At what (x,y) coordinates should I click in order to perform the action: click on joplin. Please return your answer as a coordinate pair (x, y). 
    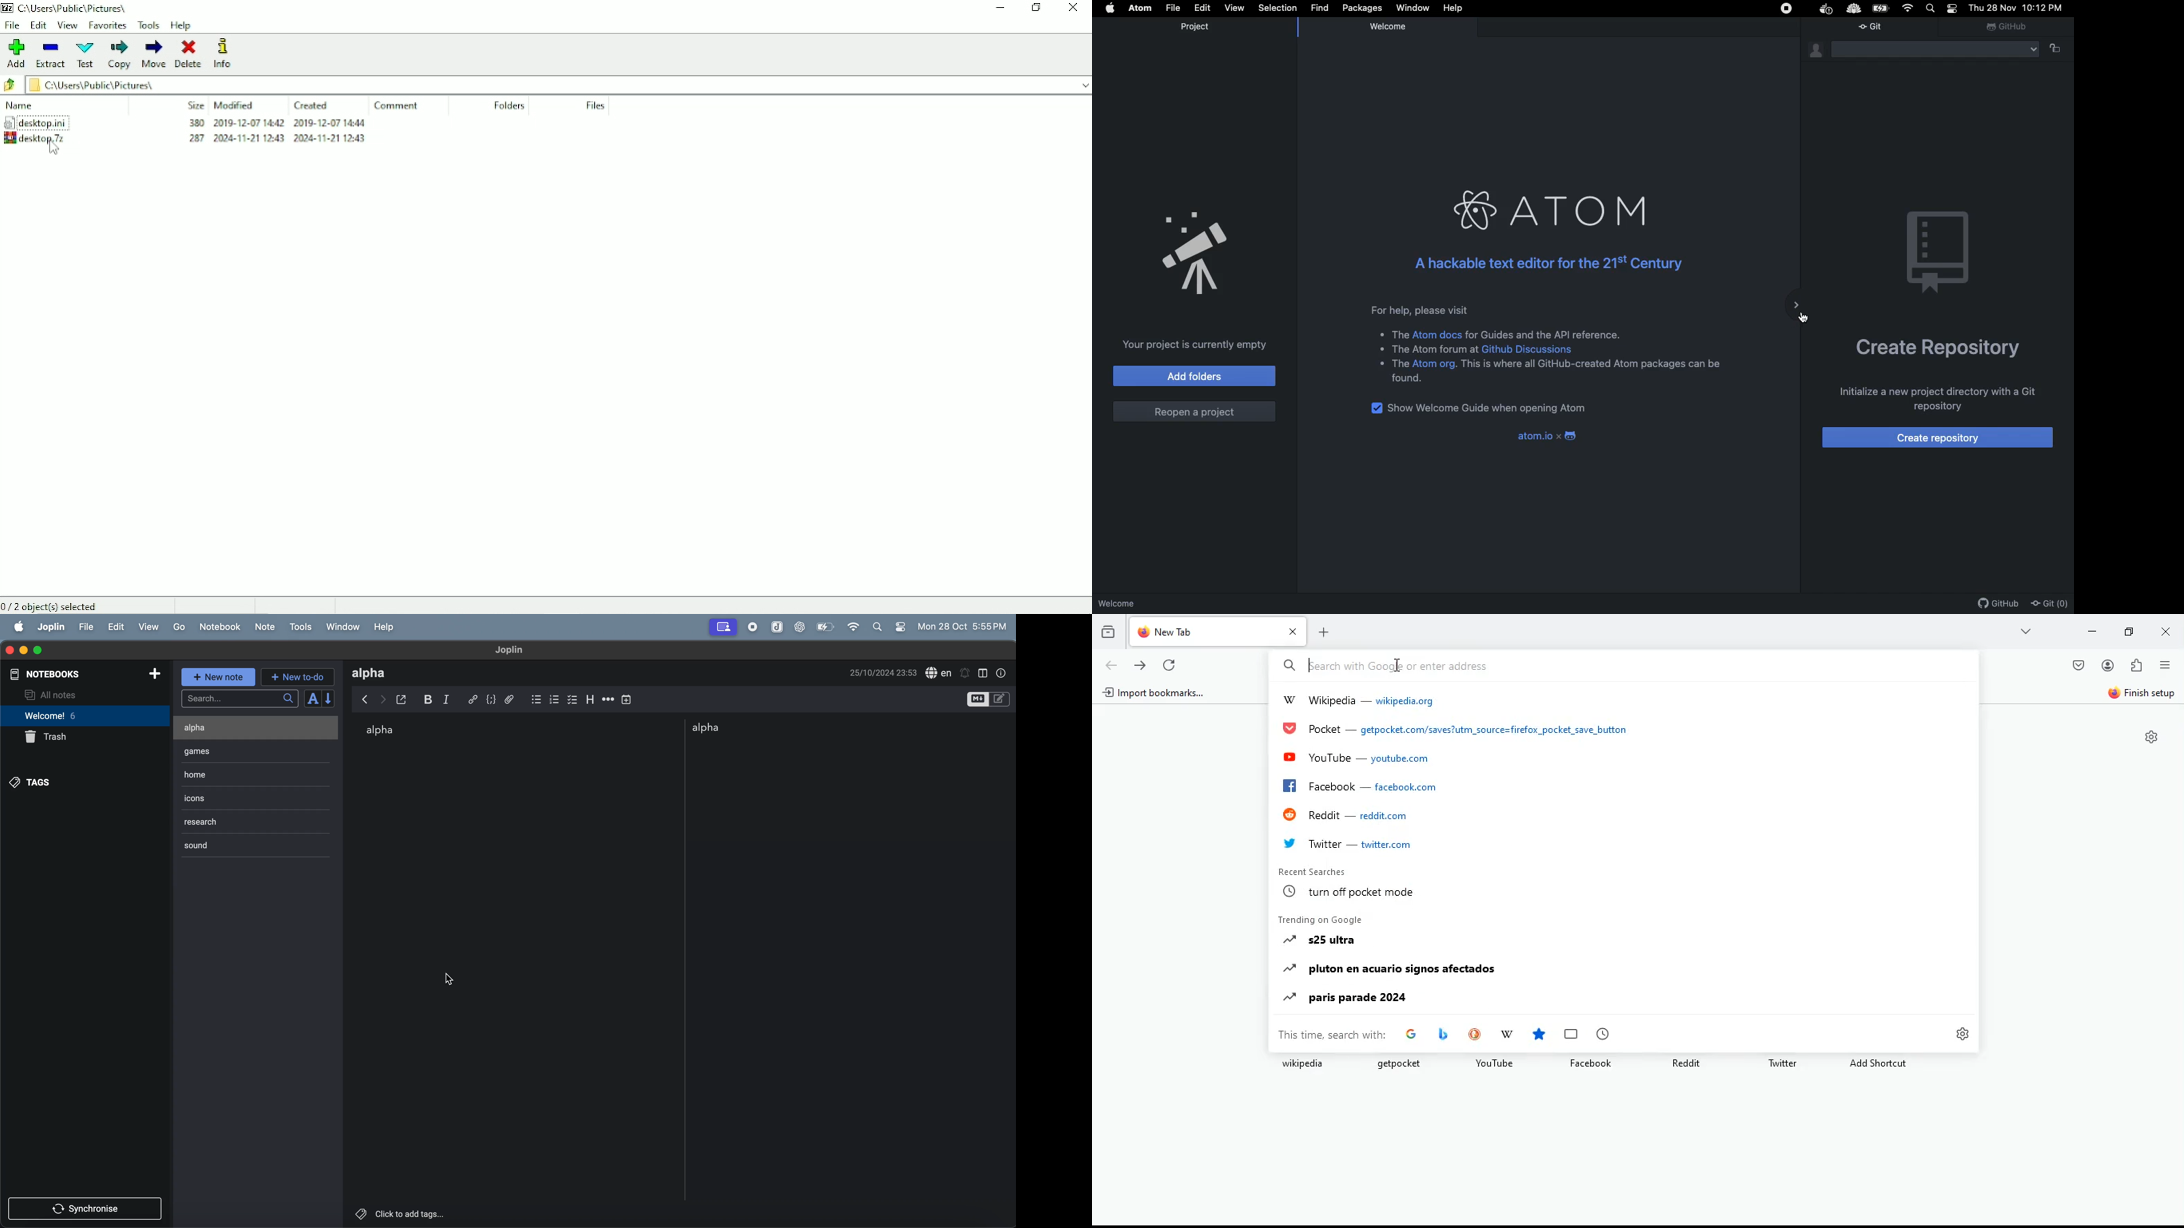
    Looking at the image, I should click on (50, 628).